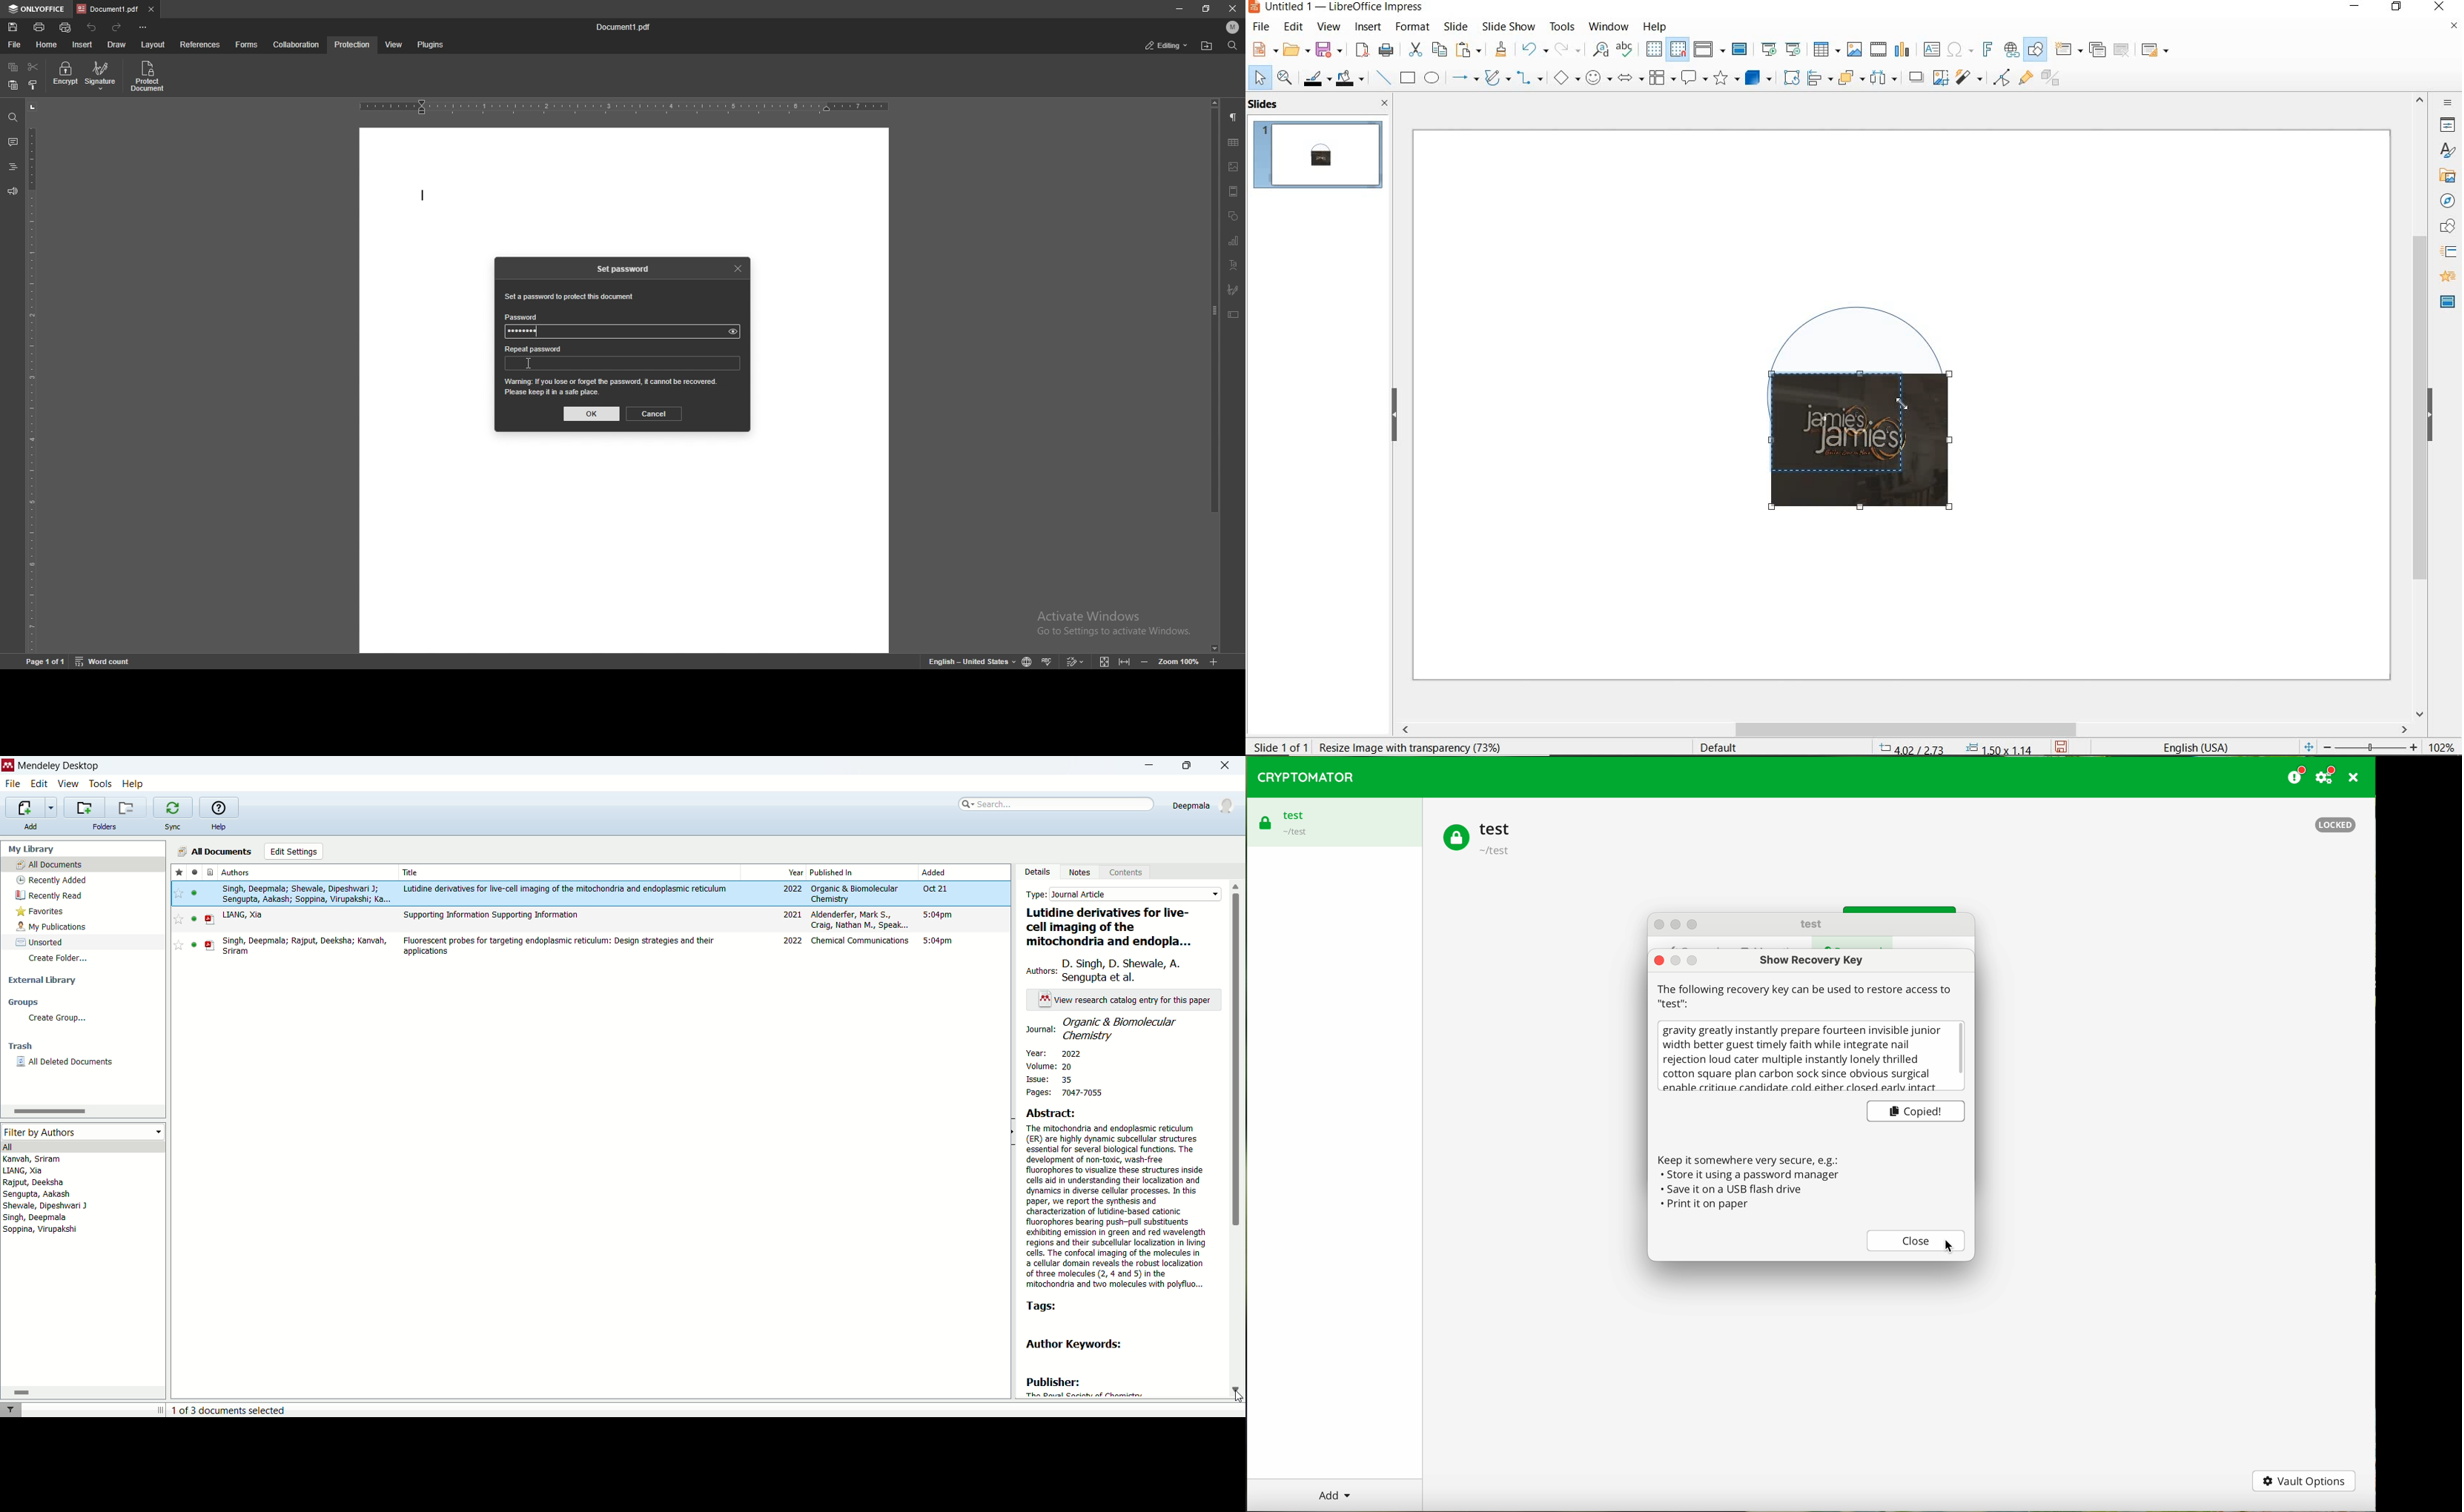 The image size is (2464, 1512). What do you see at coordinates (1118, 926) in the screenshot?
I see `lutidine derivatives for live-cell imaging of the mitochondria and endoplasm` at bounding box center [1118, 926].